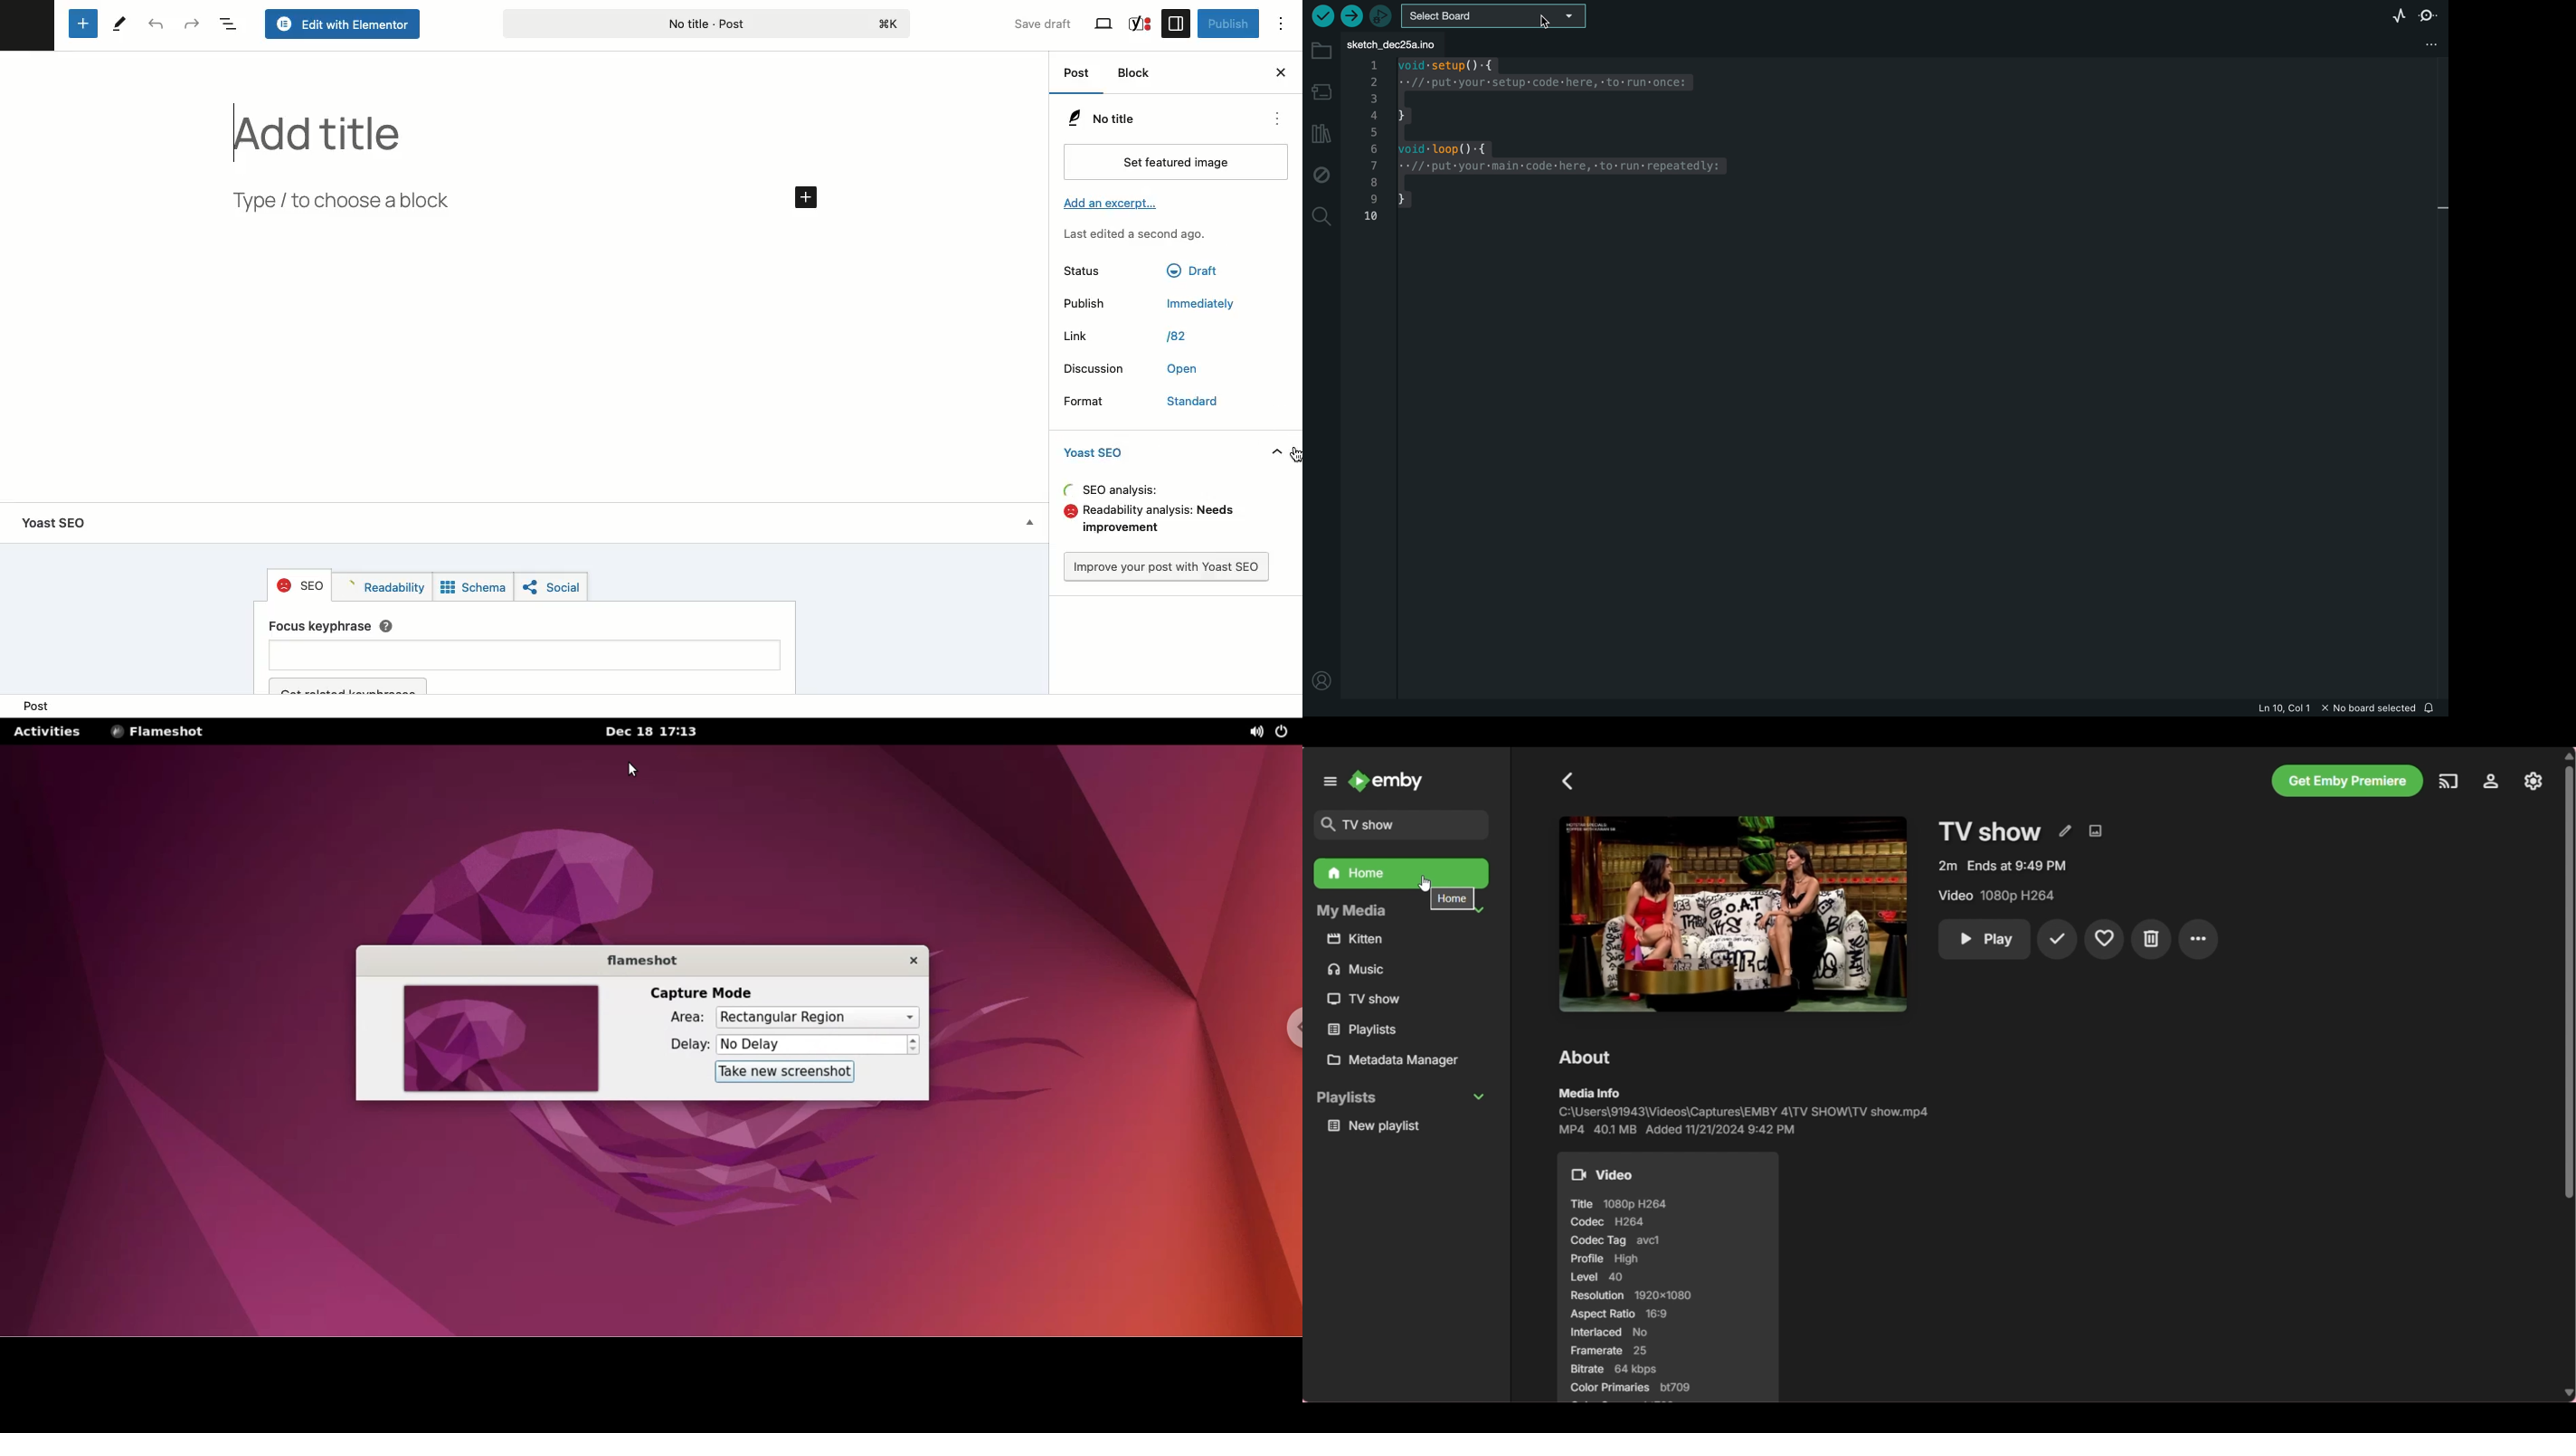  I want to click on (SEO analysis: Readability analysis: Needsimprovement, so click(1141, 511).